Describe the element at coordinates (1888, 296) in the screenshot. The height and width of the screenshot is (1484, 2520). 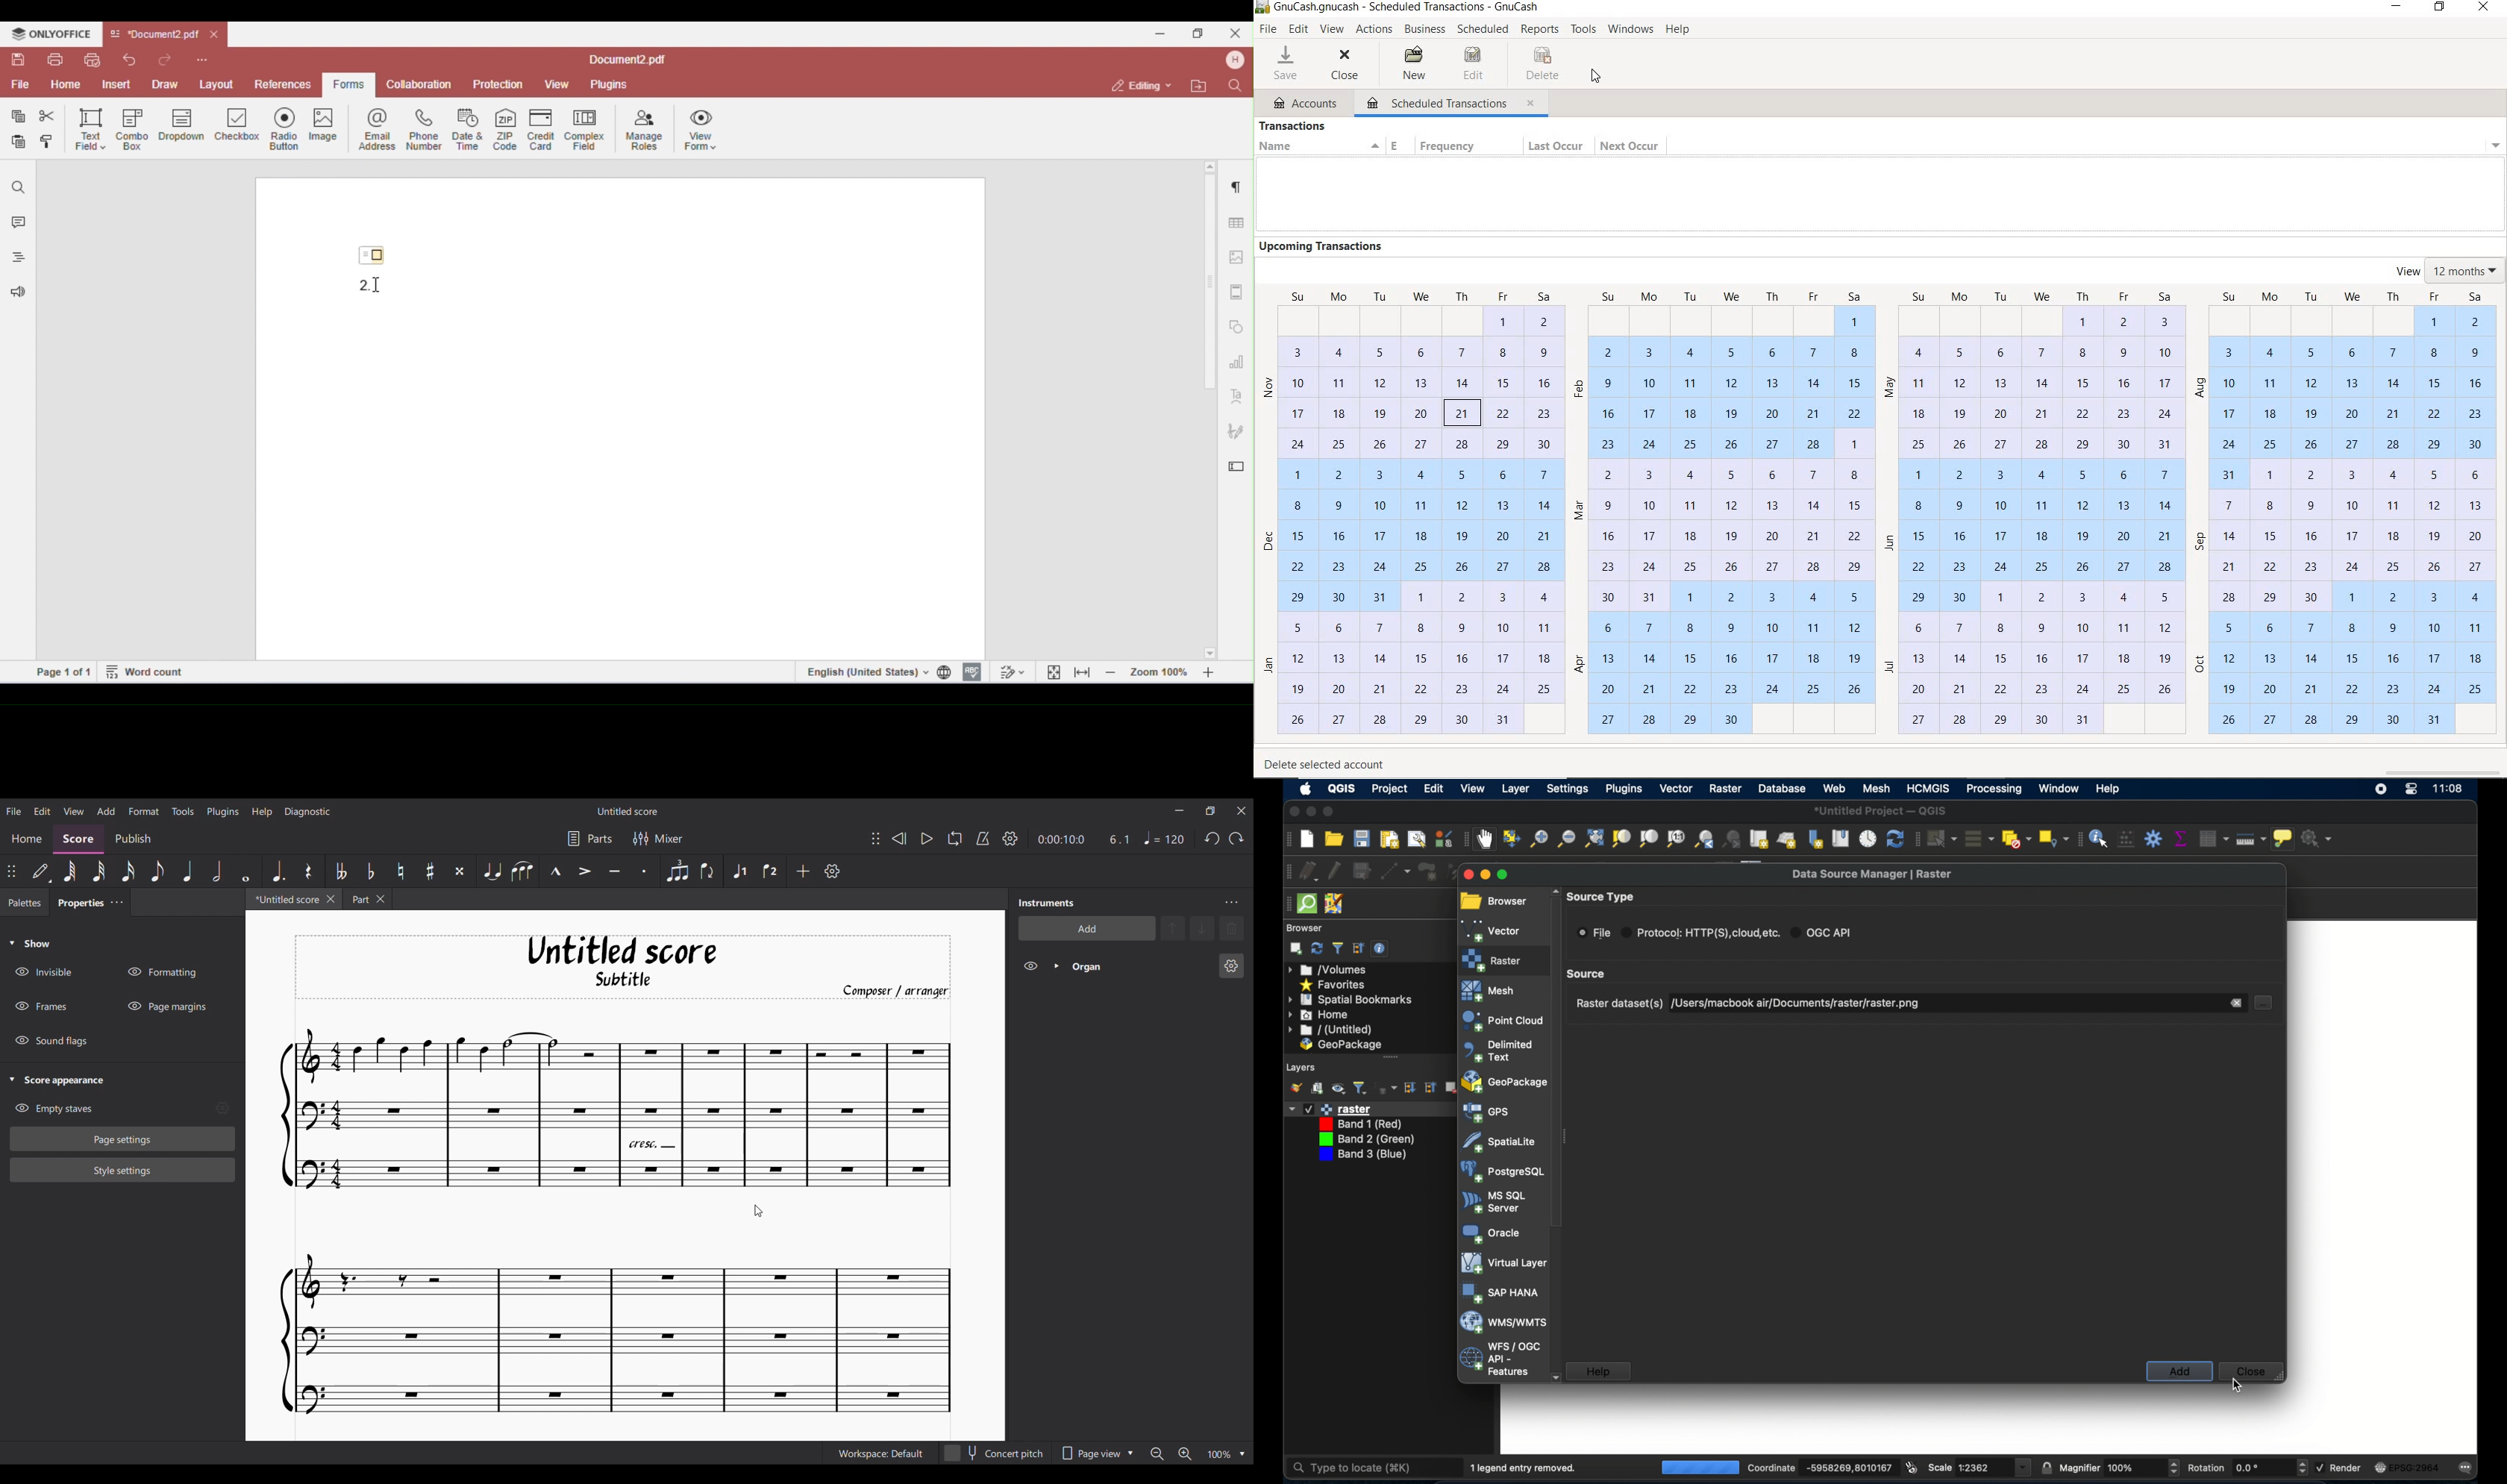
I see `weeks name` at that location.